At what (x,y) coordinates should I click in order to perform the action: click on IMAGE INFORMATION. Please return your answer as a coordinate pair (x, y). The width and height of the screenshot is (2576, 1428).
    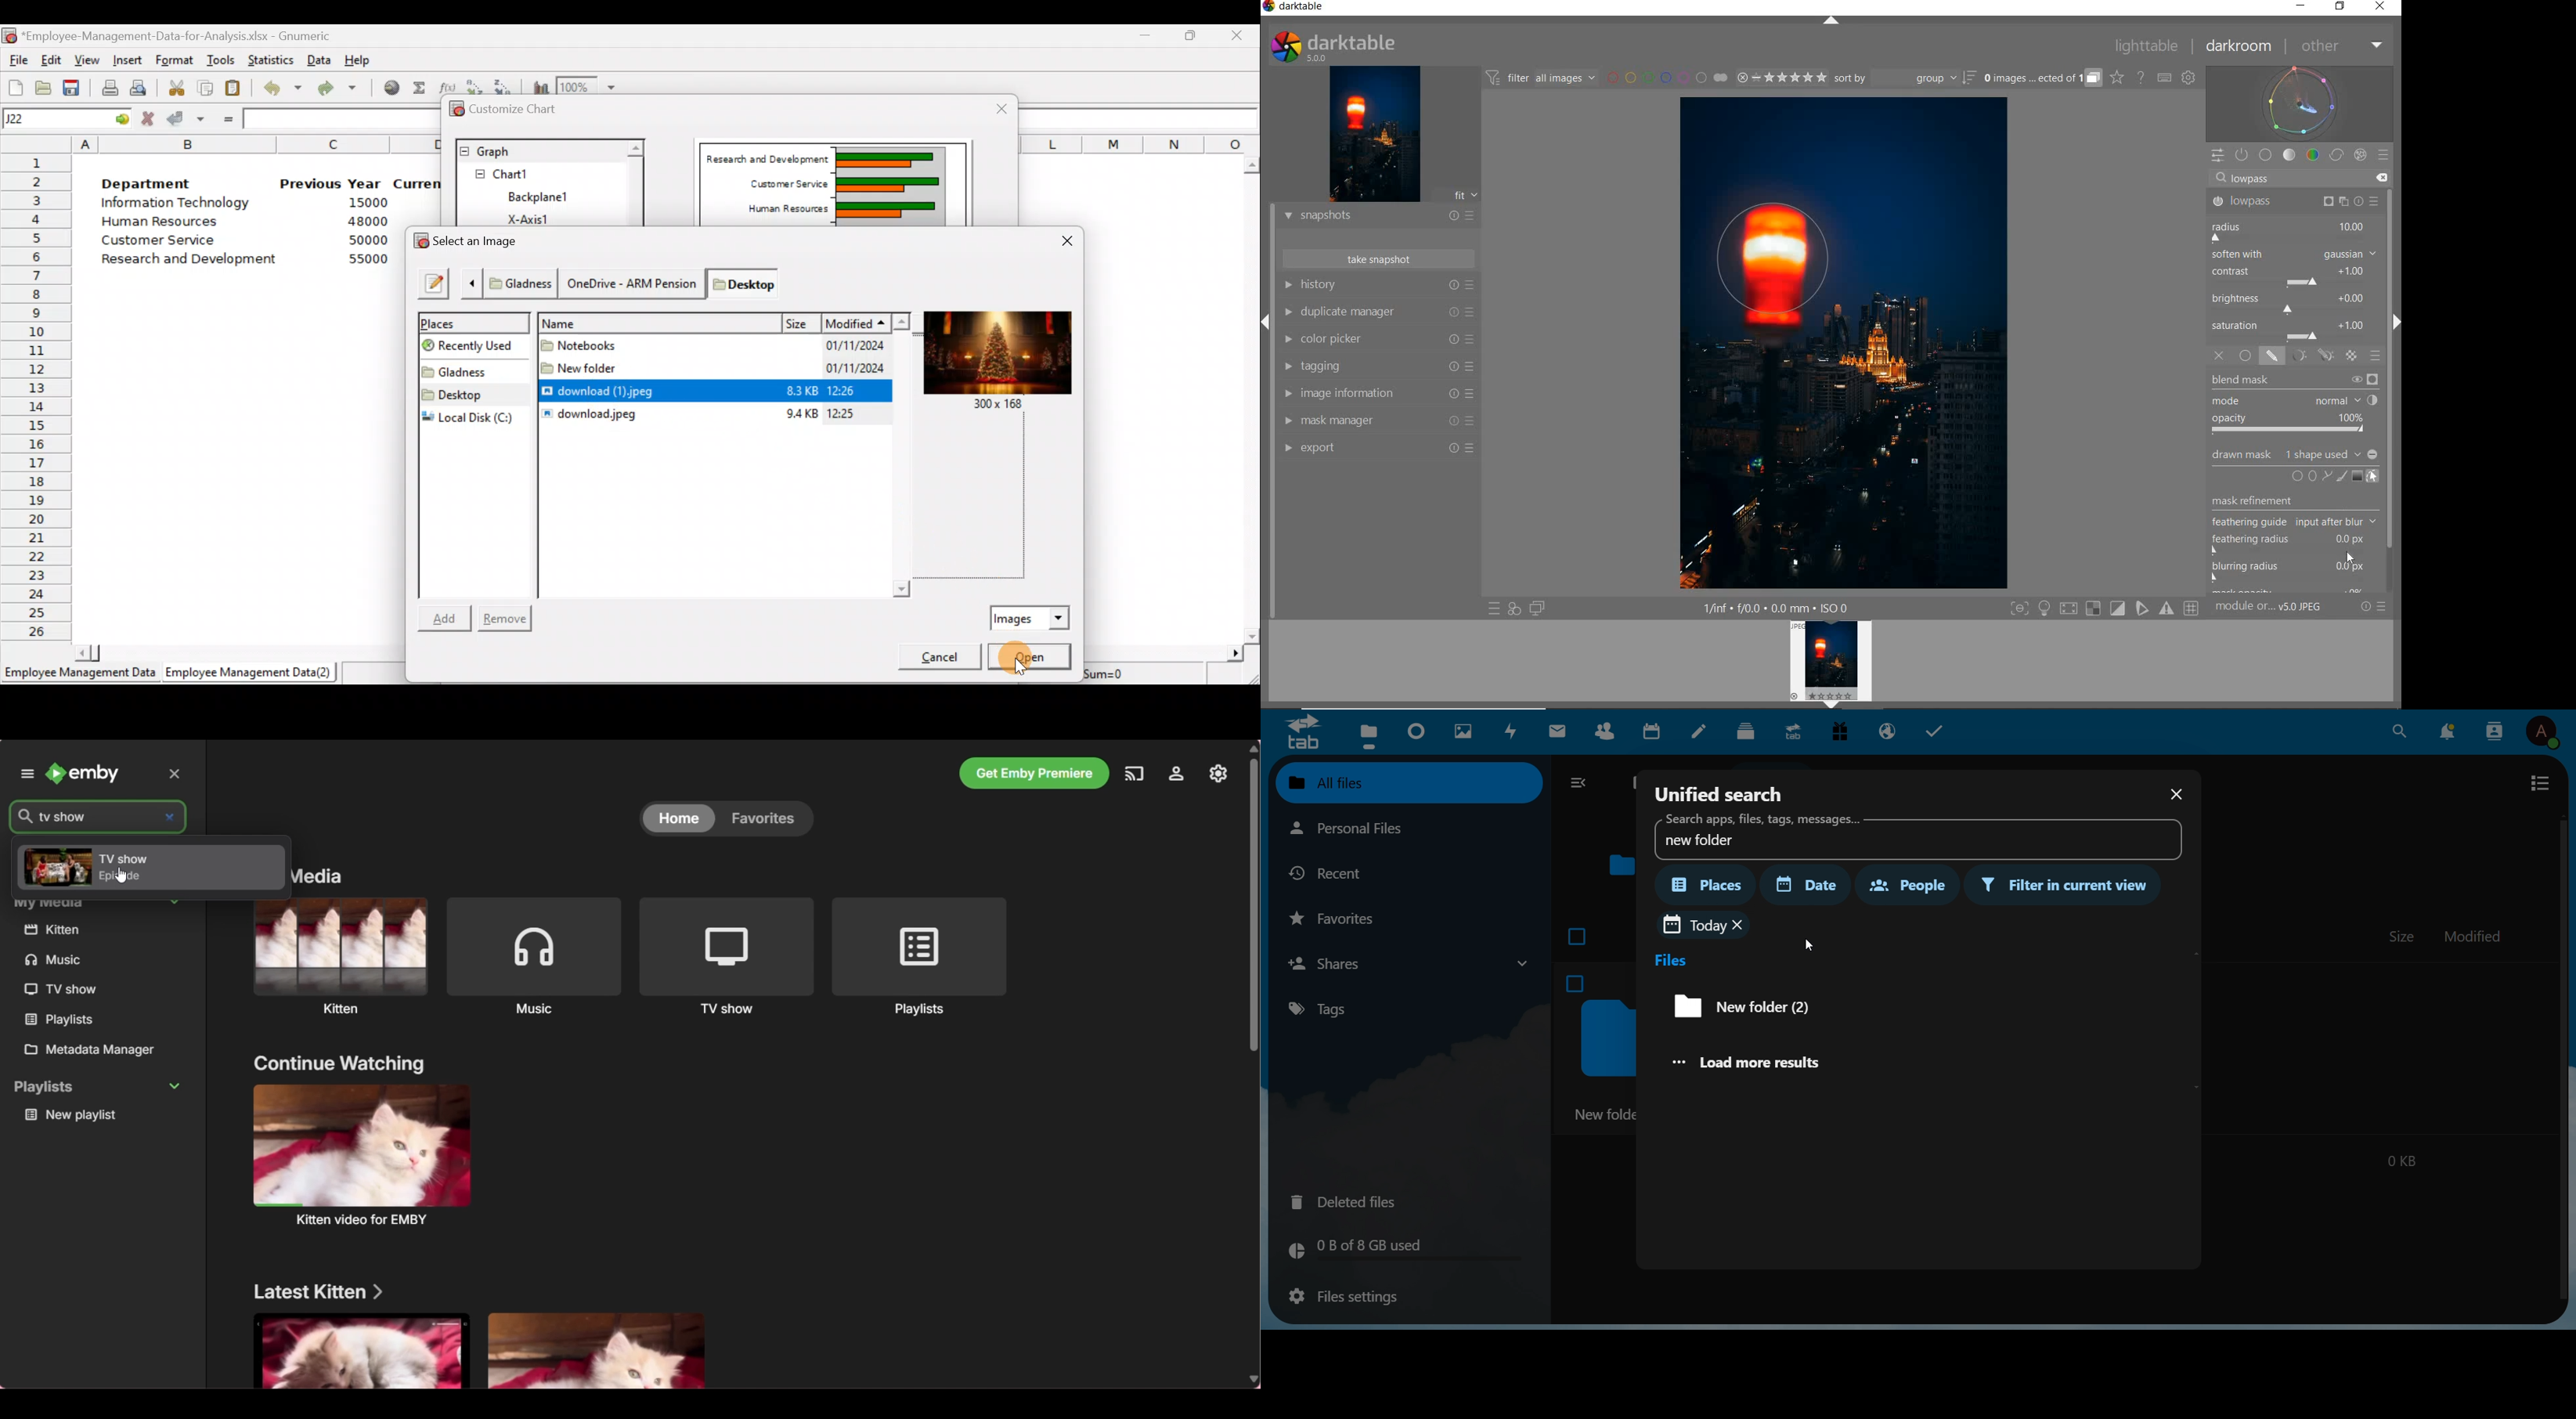
    Looking at the image, I should click on (1377, 395).